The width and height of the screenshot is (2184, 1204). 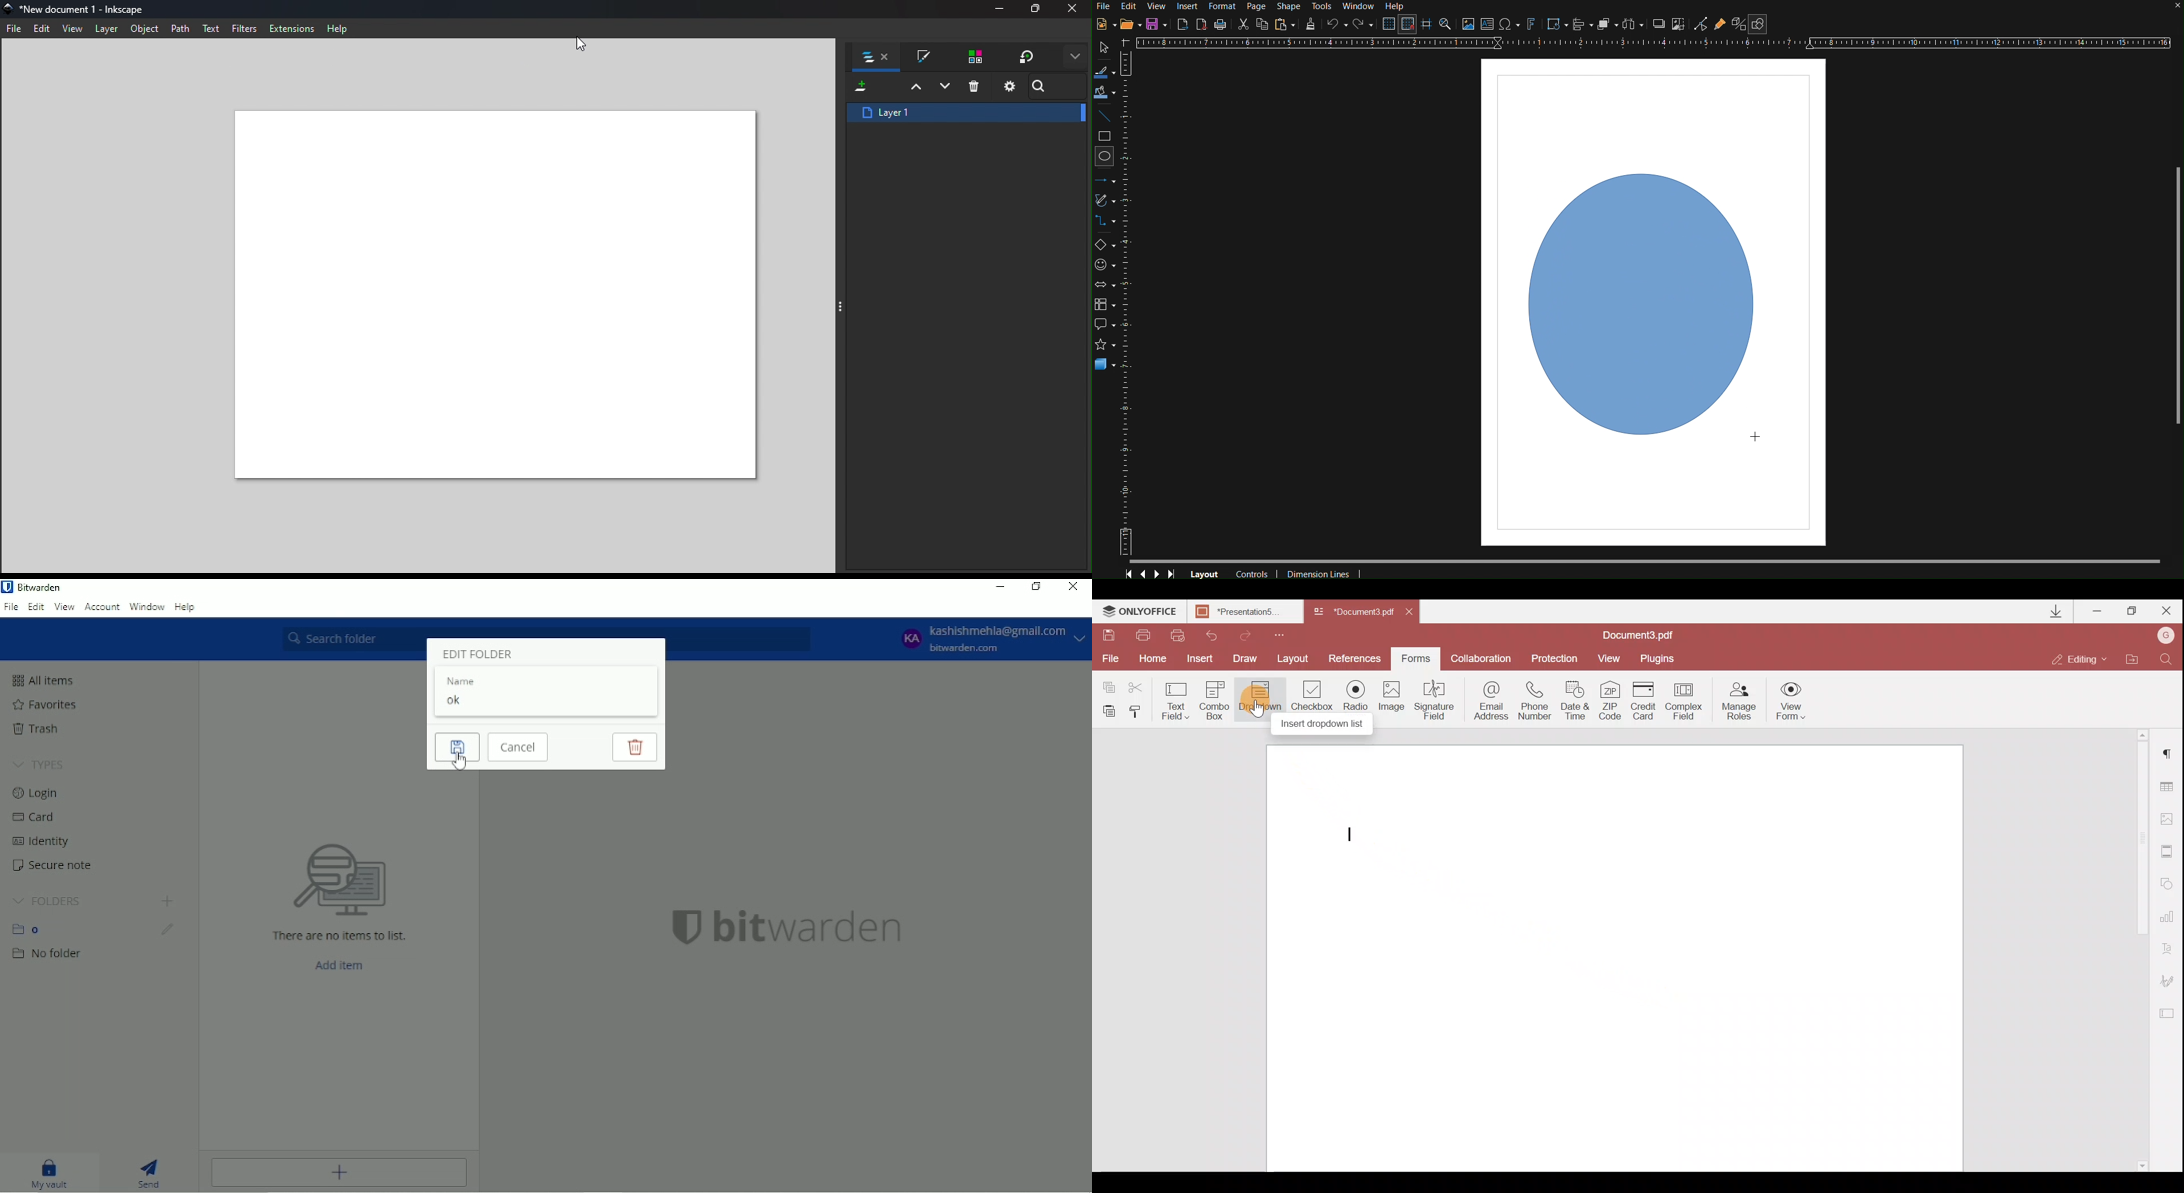 I want to click on bitwarden, so click(x=809, y=927).